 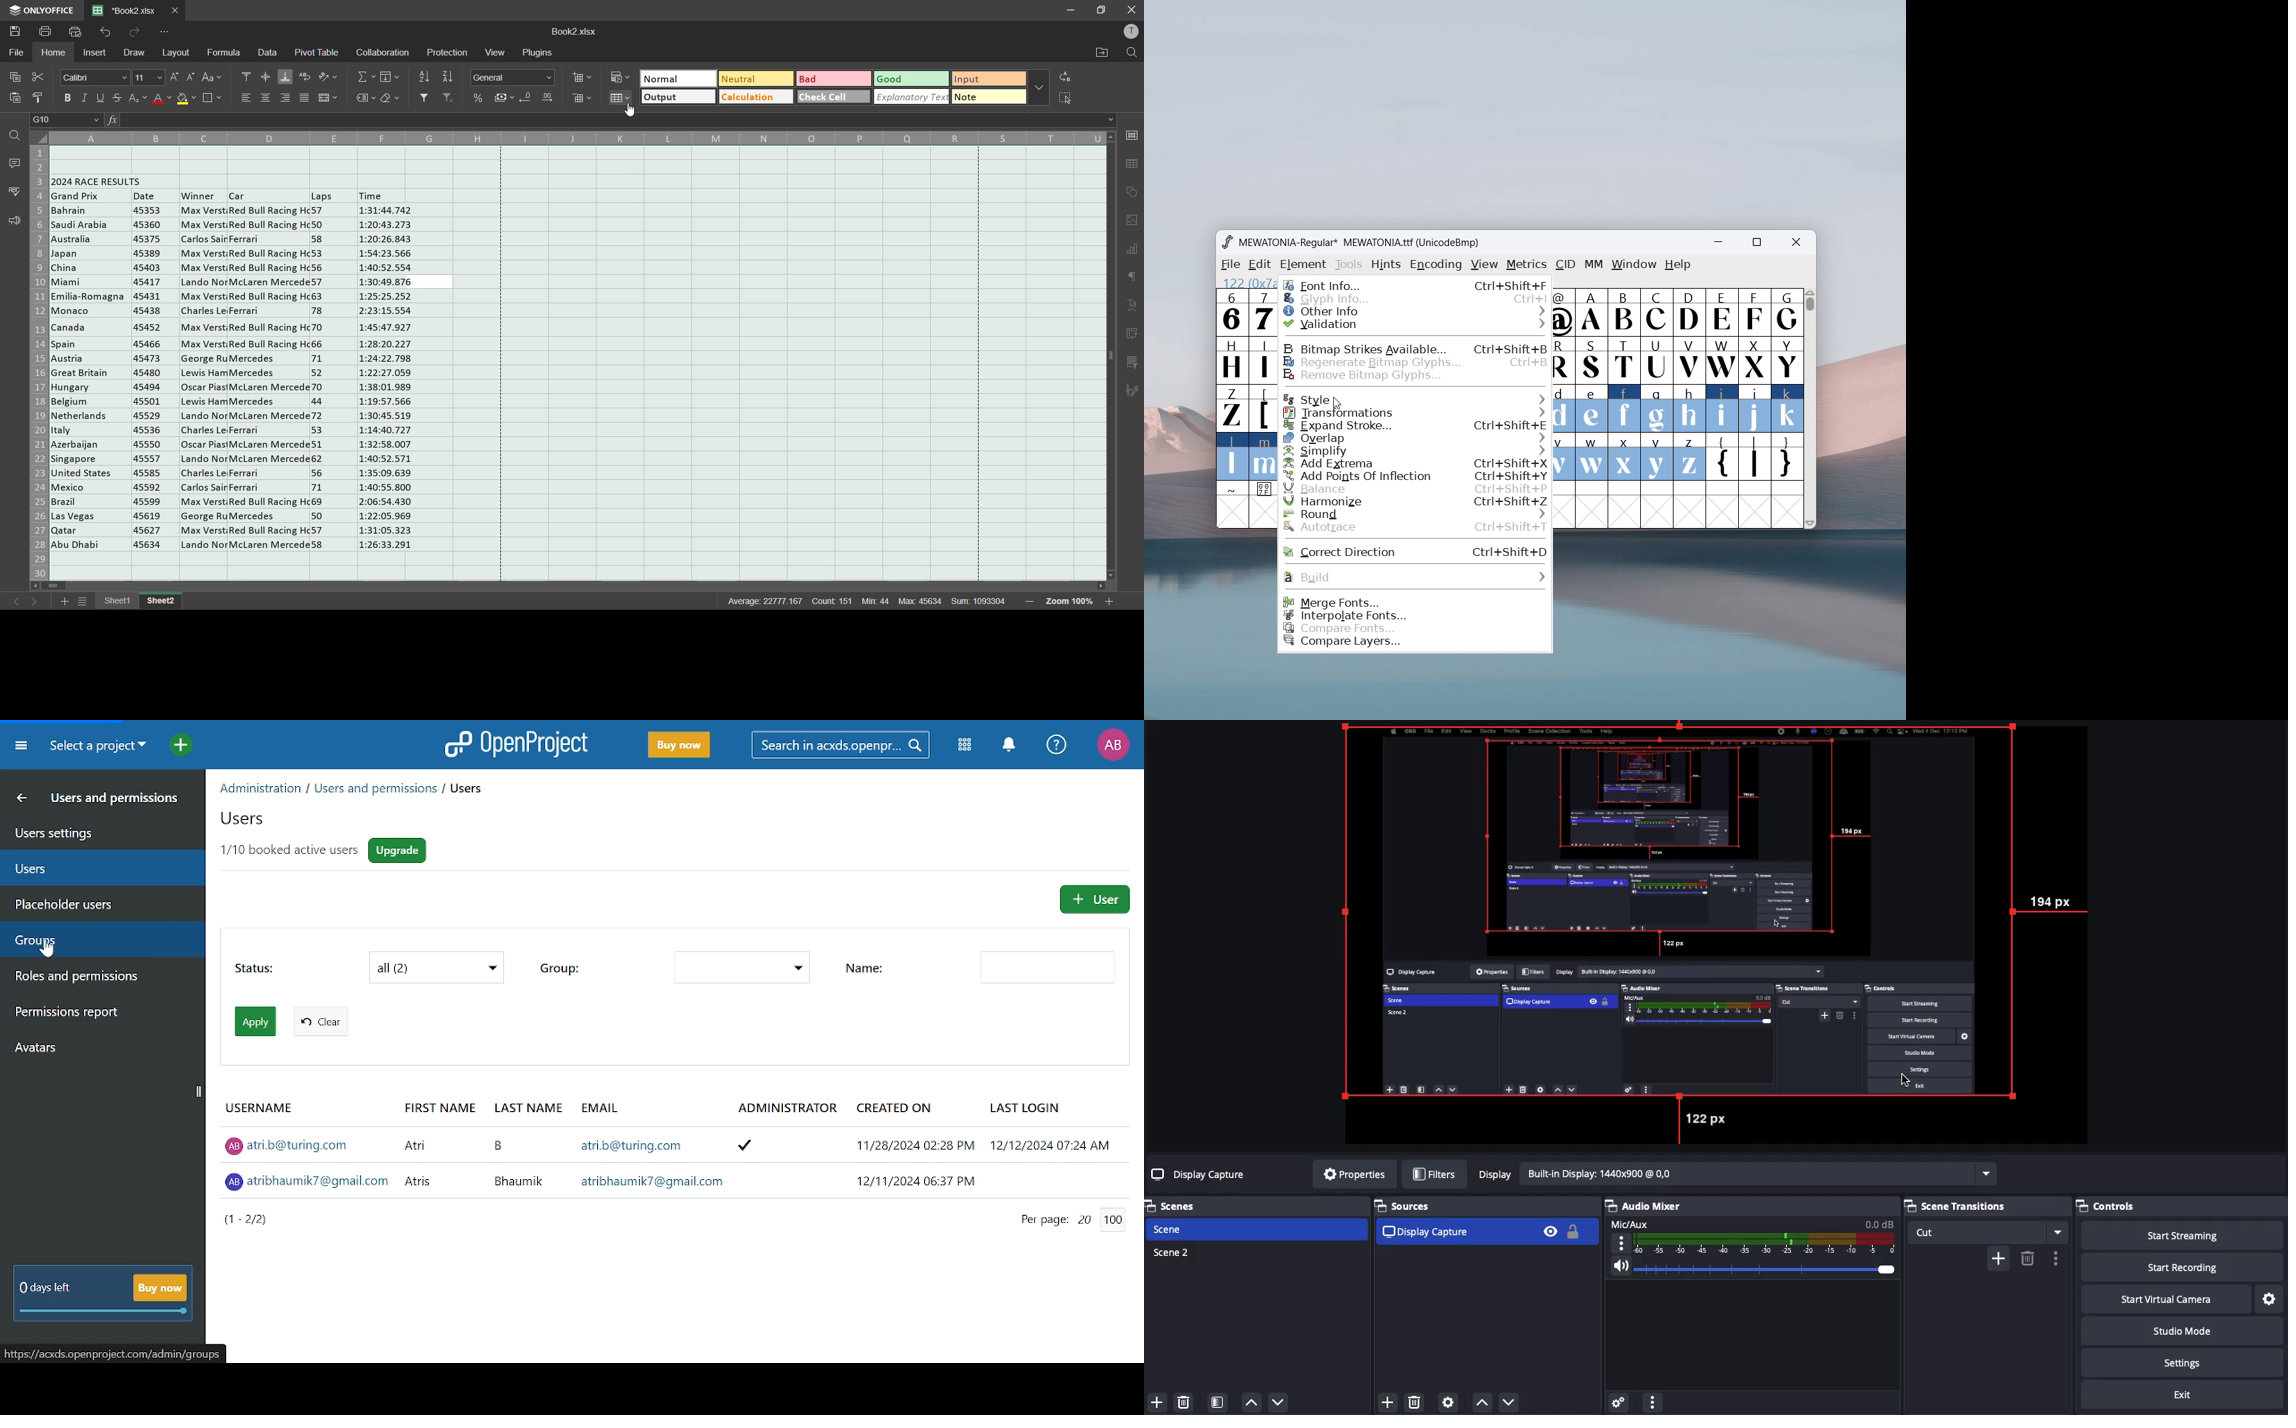 I want to click on align right, so click(x=286, y=99).